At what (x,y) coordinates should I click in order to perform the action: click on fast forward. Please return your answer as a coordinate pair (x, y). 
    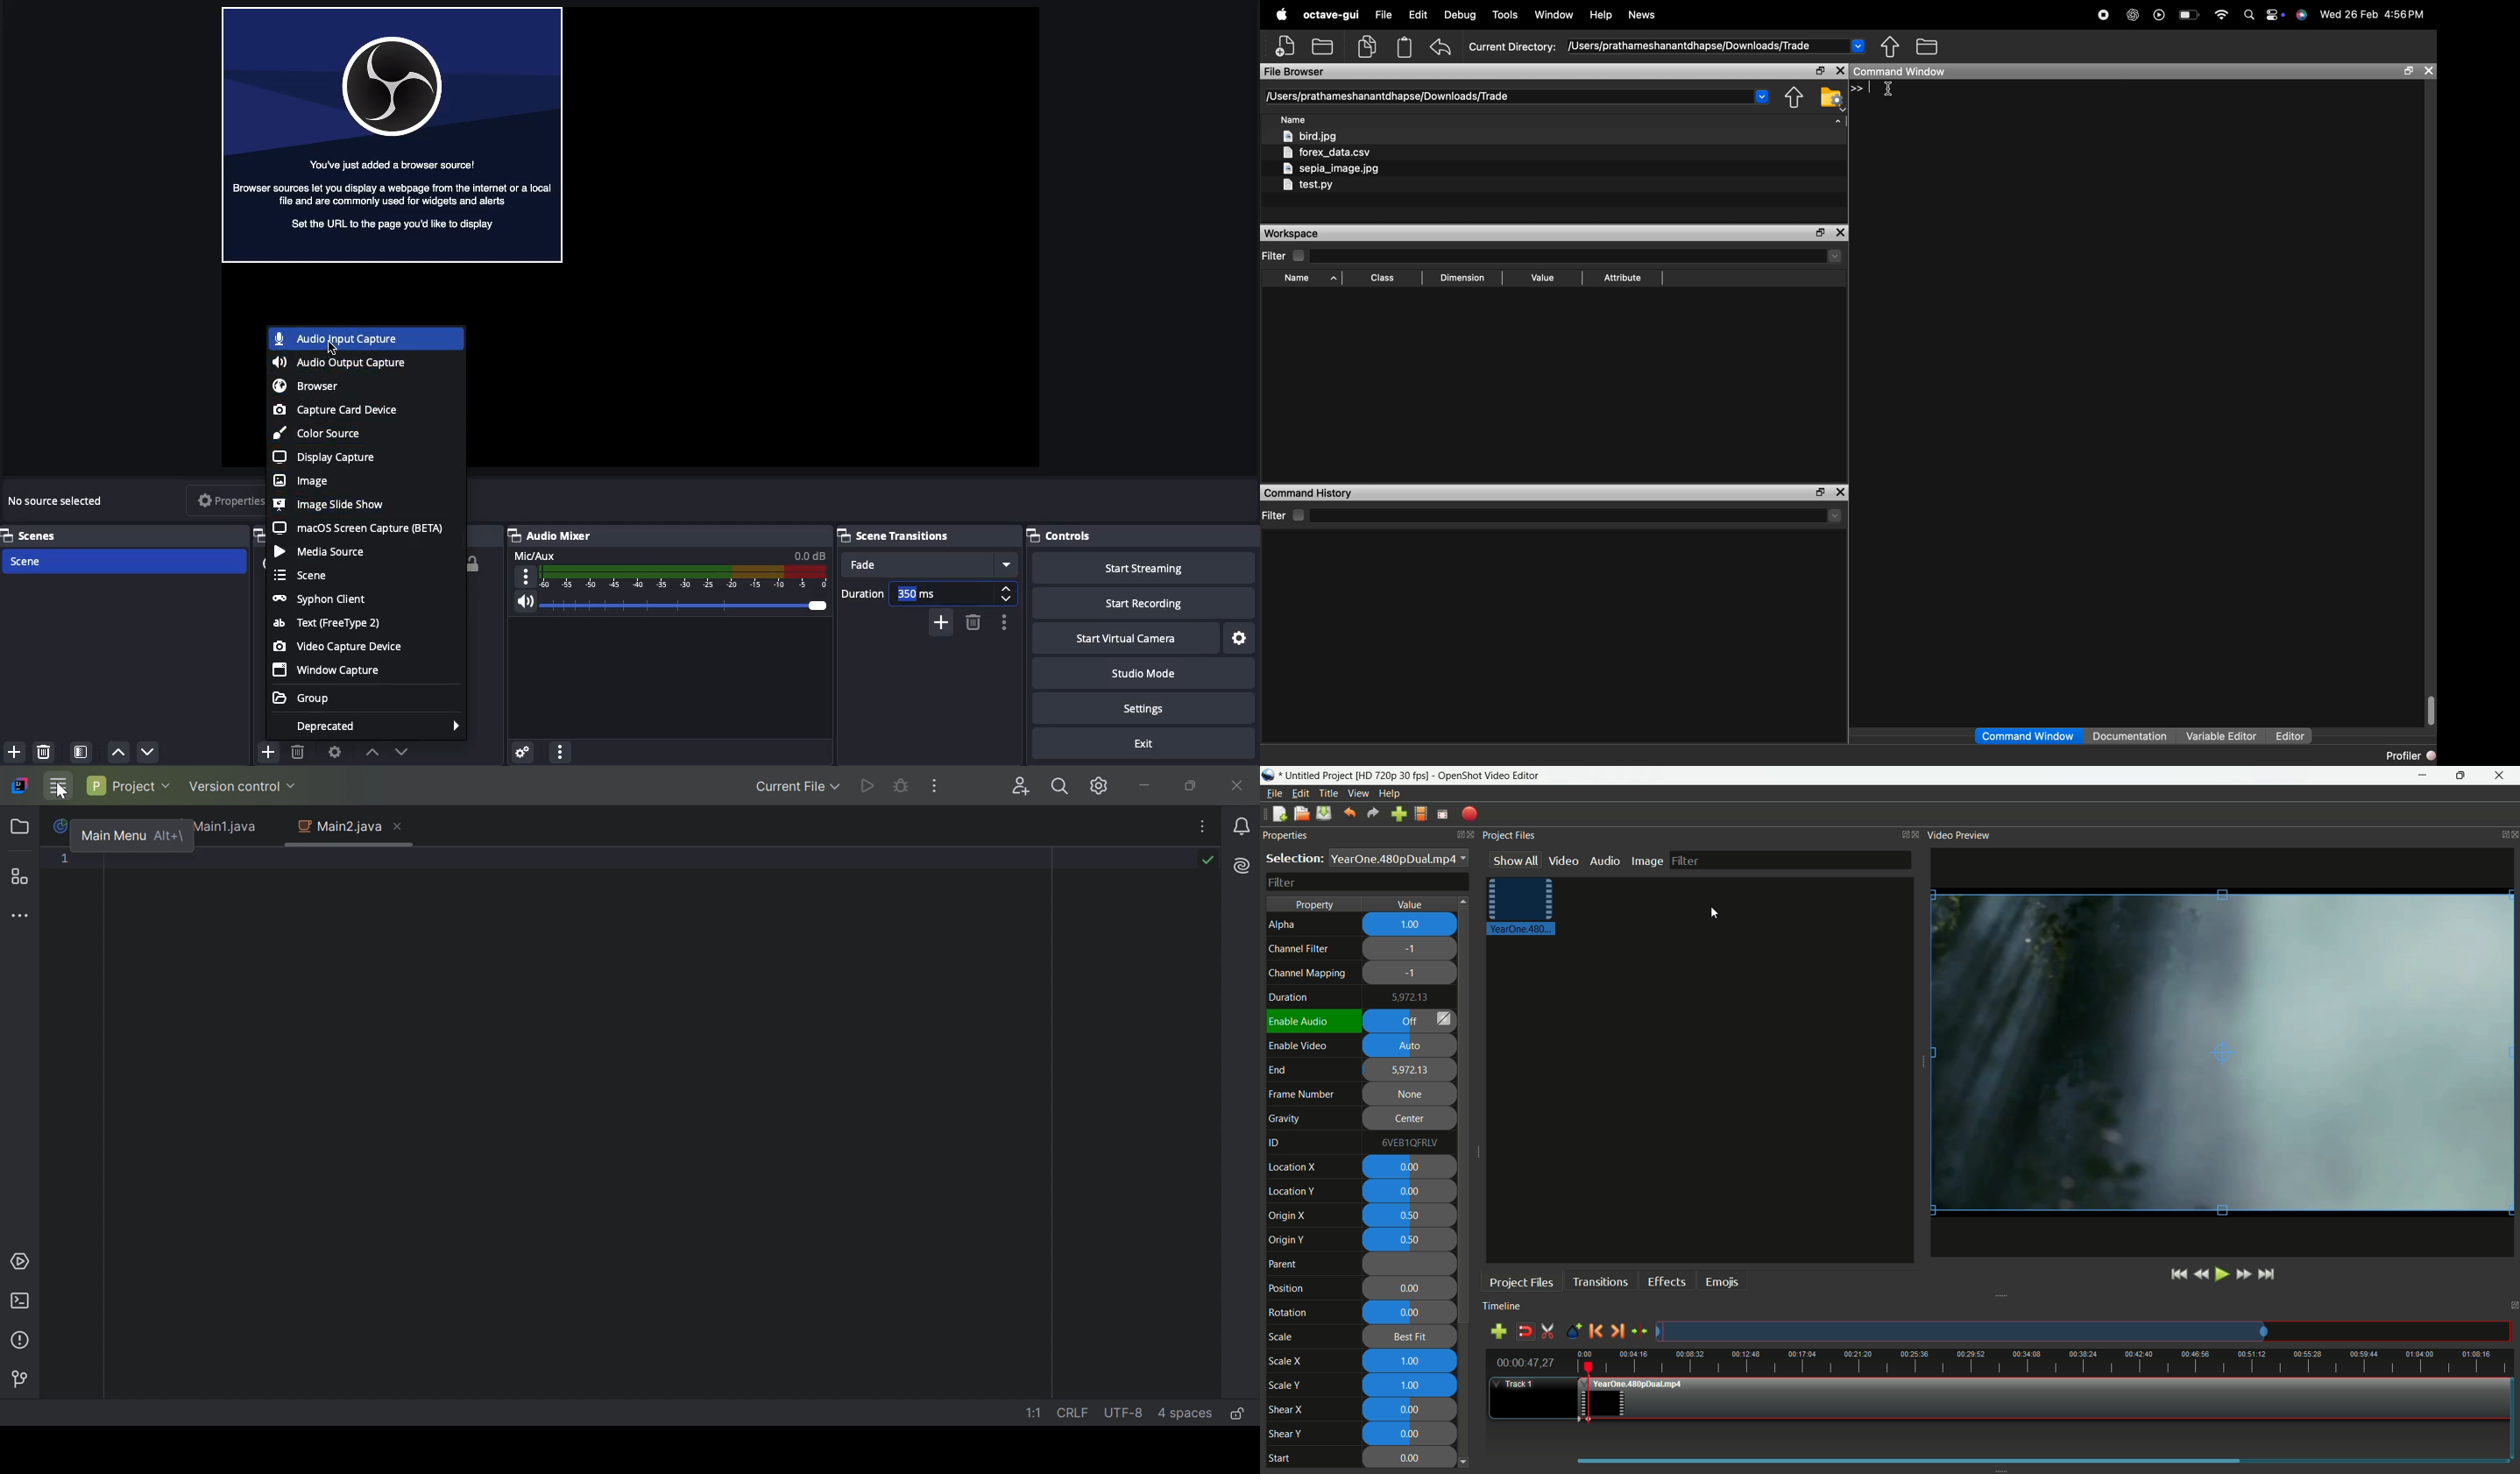
    Looking at the image, I should click on (2214, 1275).